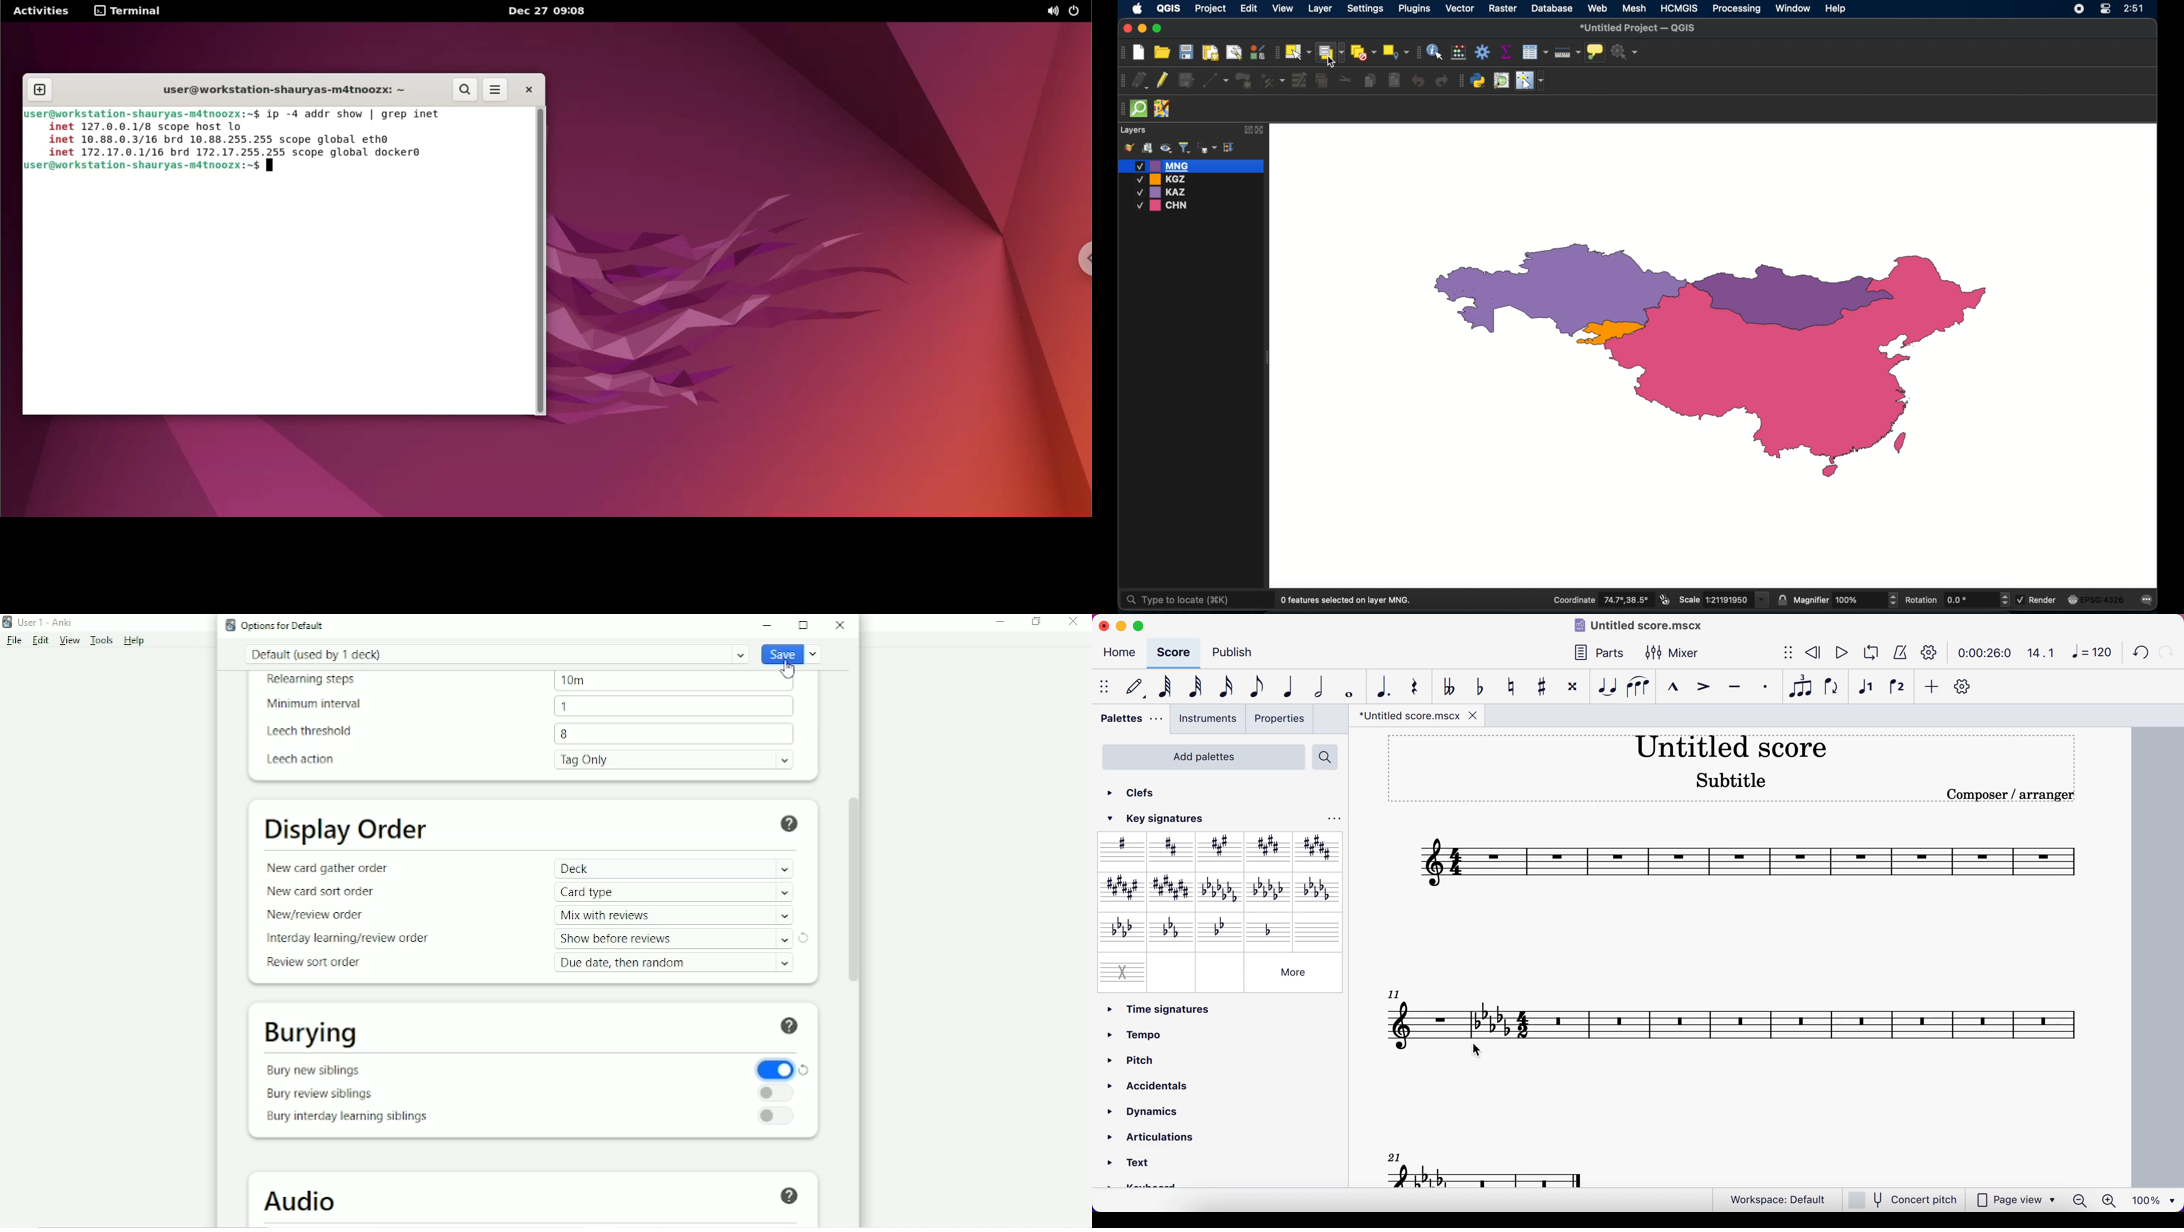  I want to click on vector, so click(1461, 9).